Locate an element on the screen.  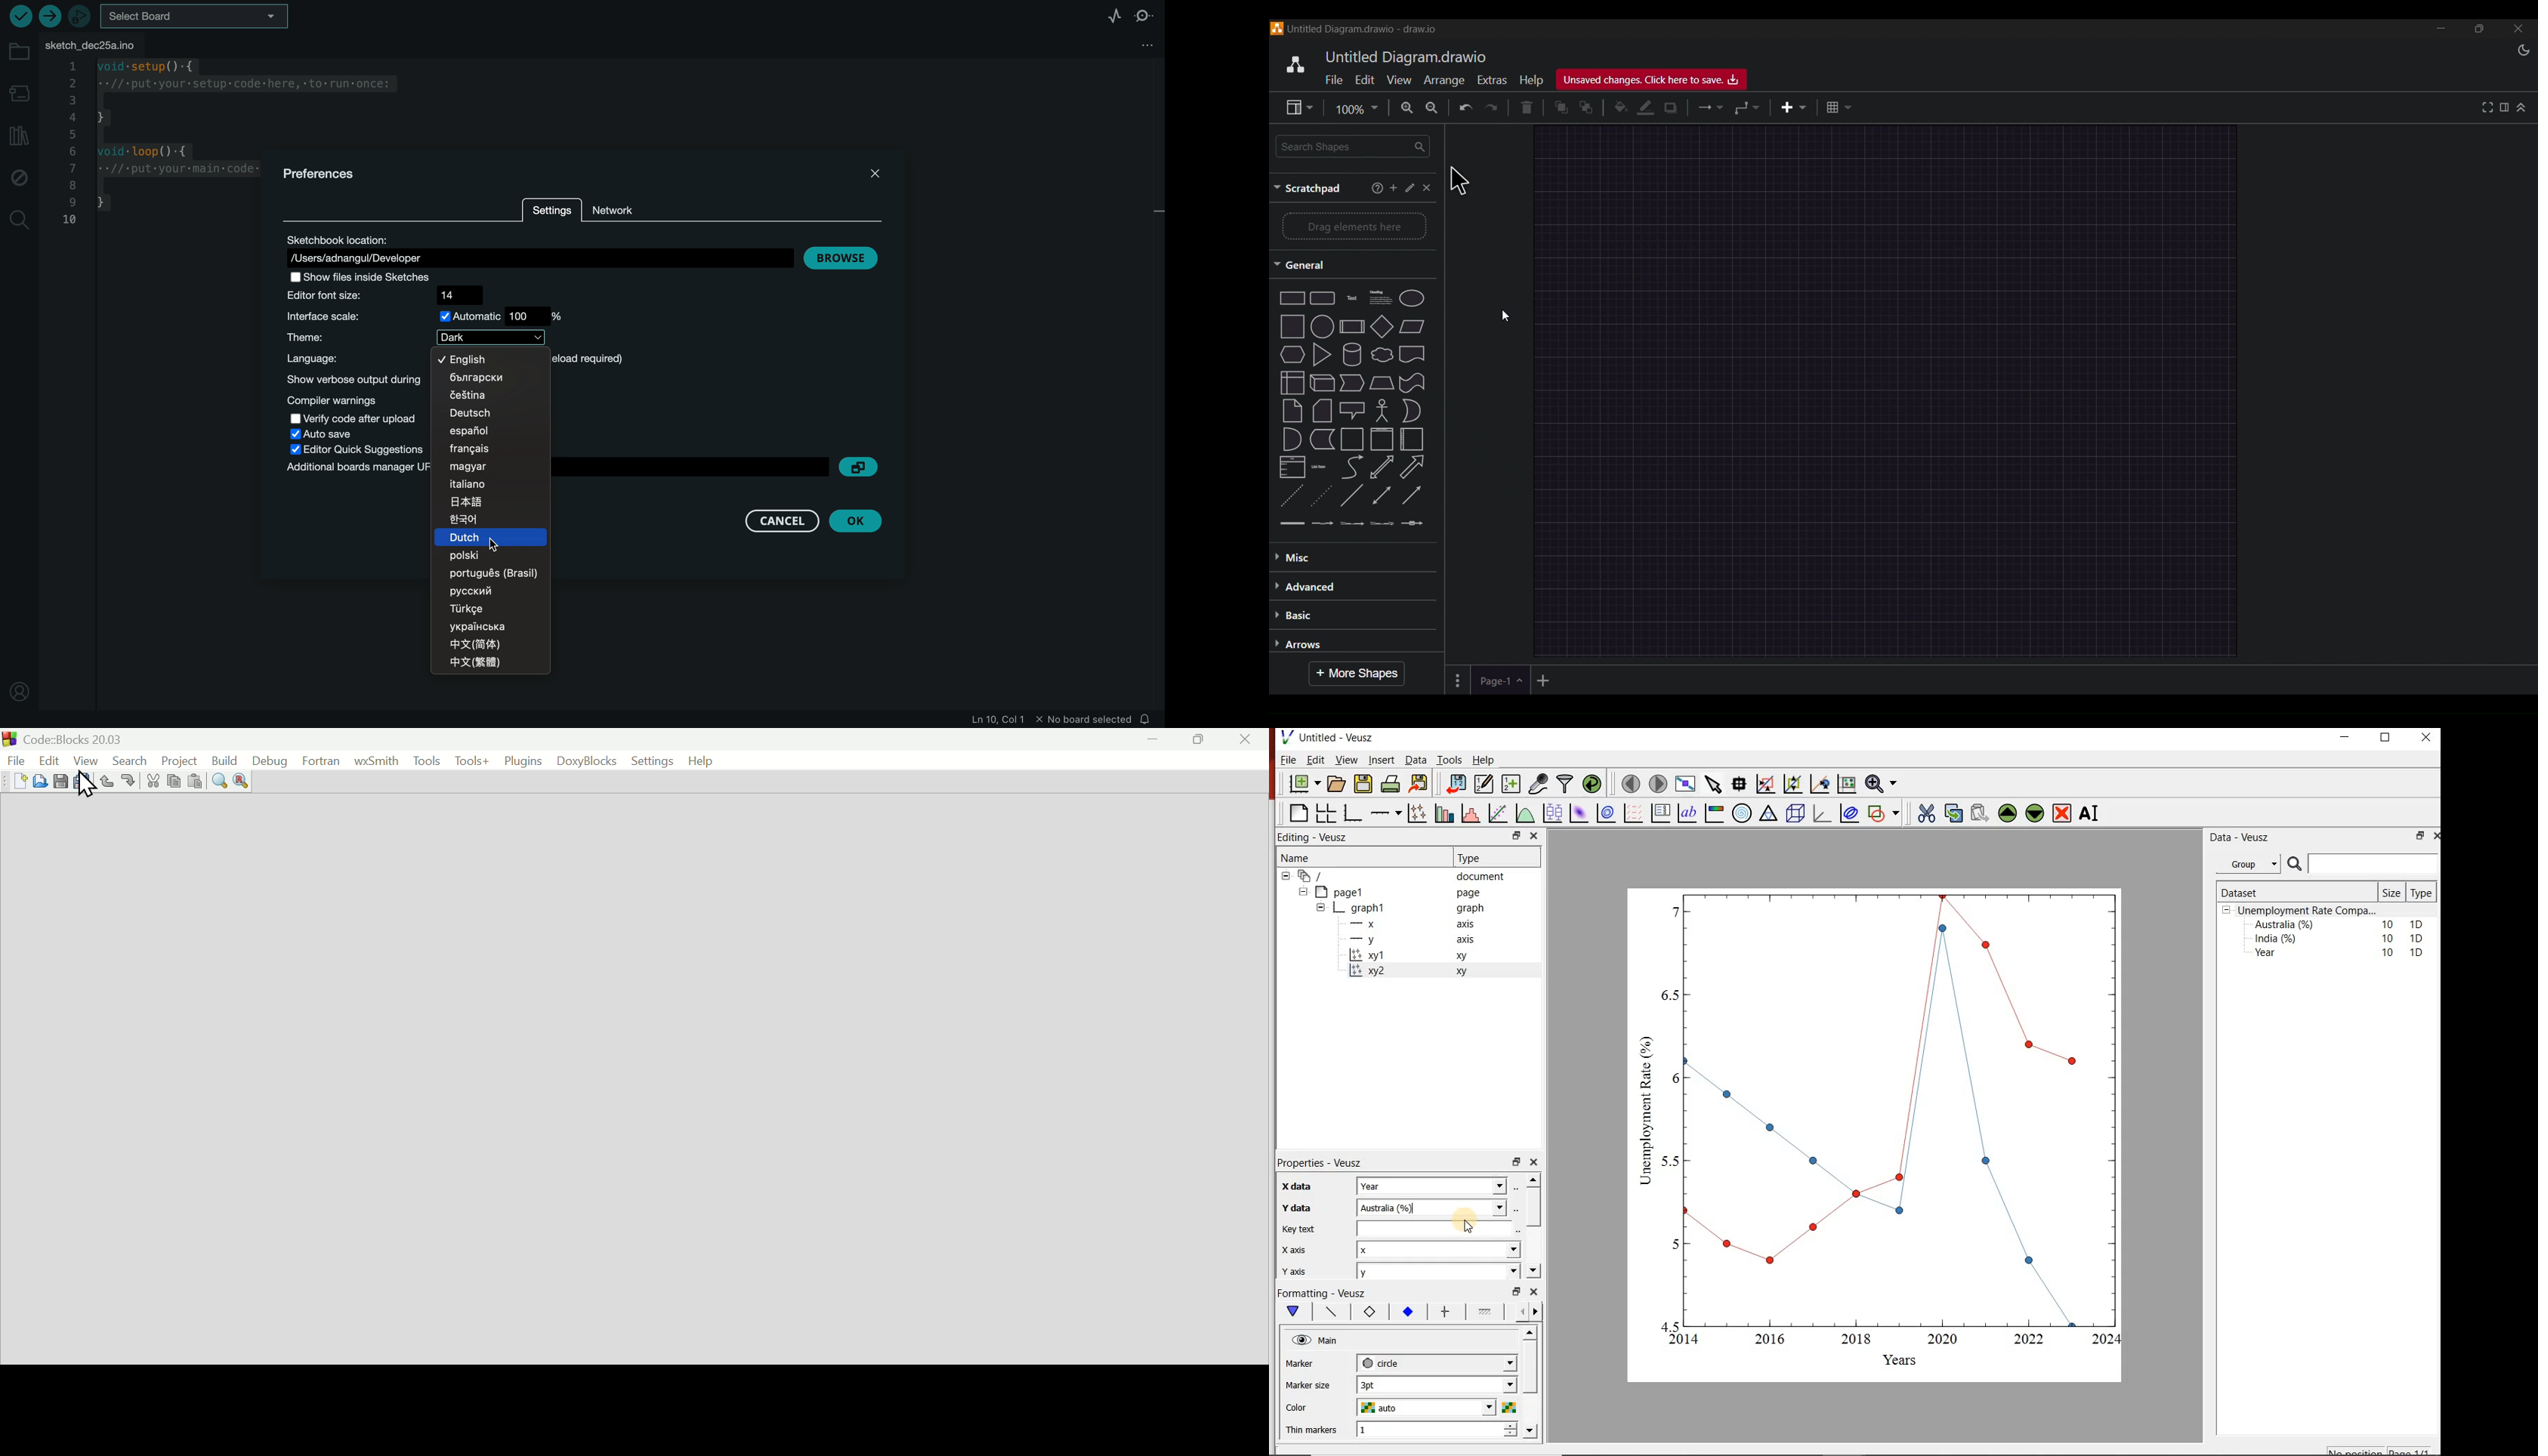
move down is located at coordinates (1530, 1431).